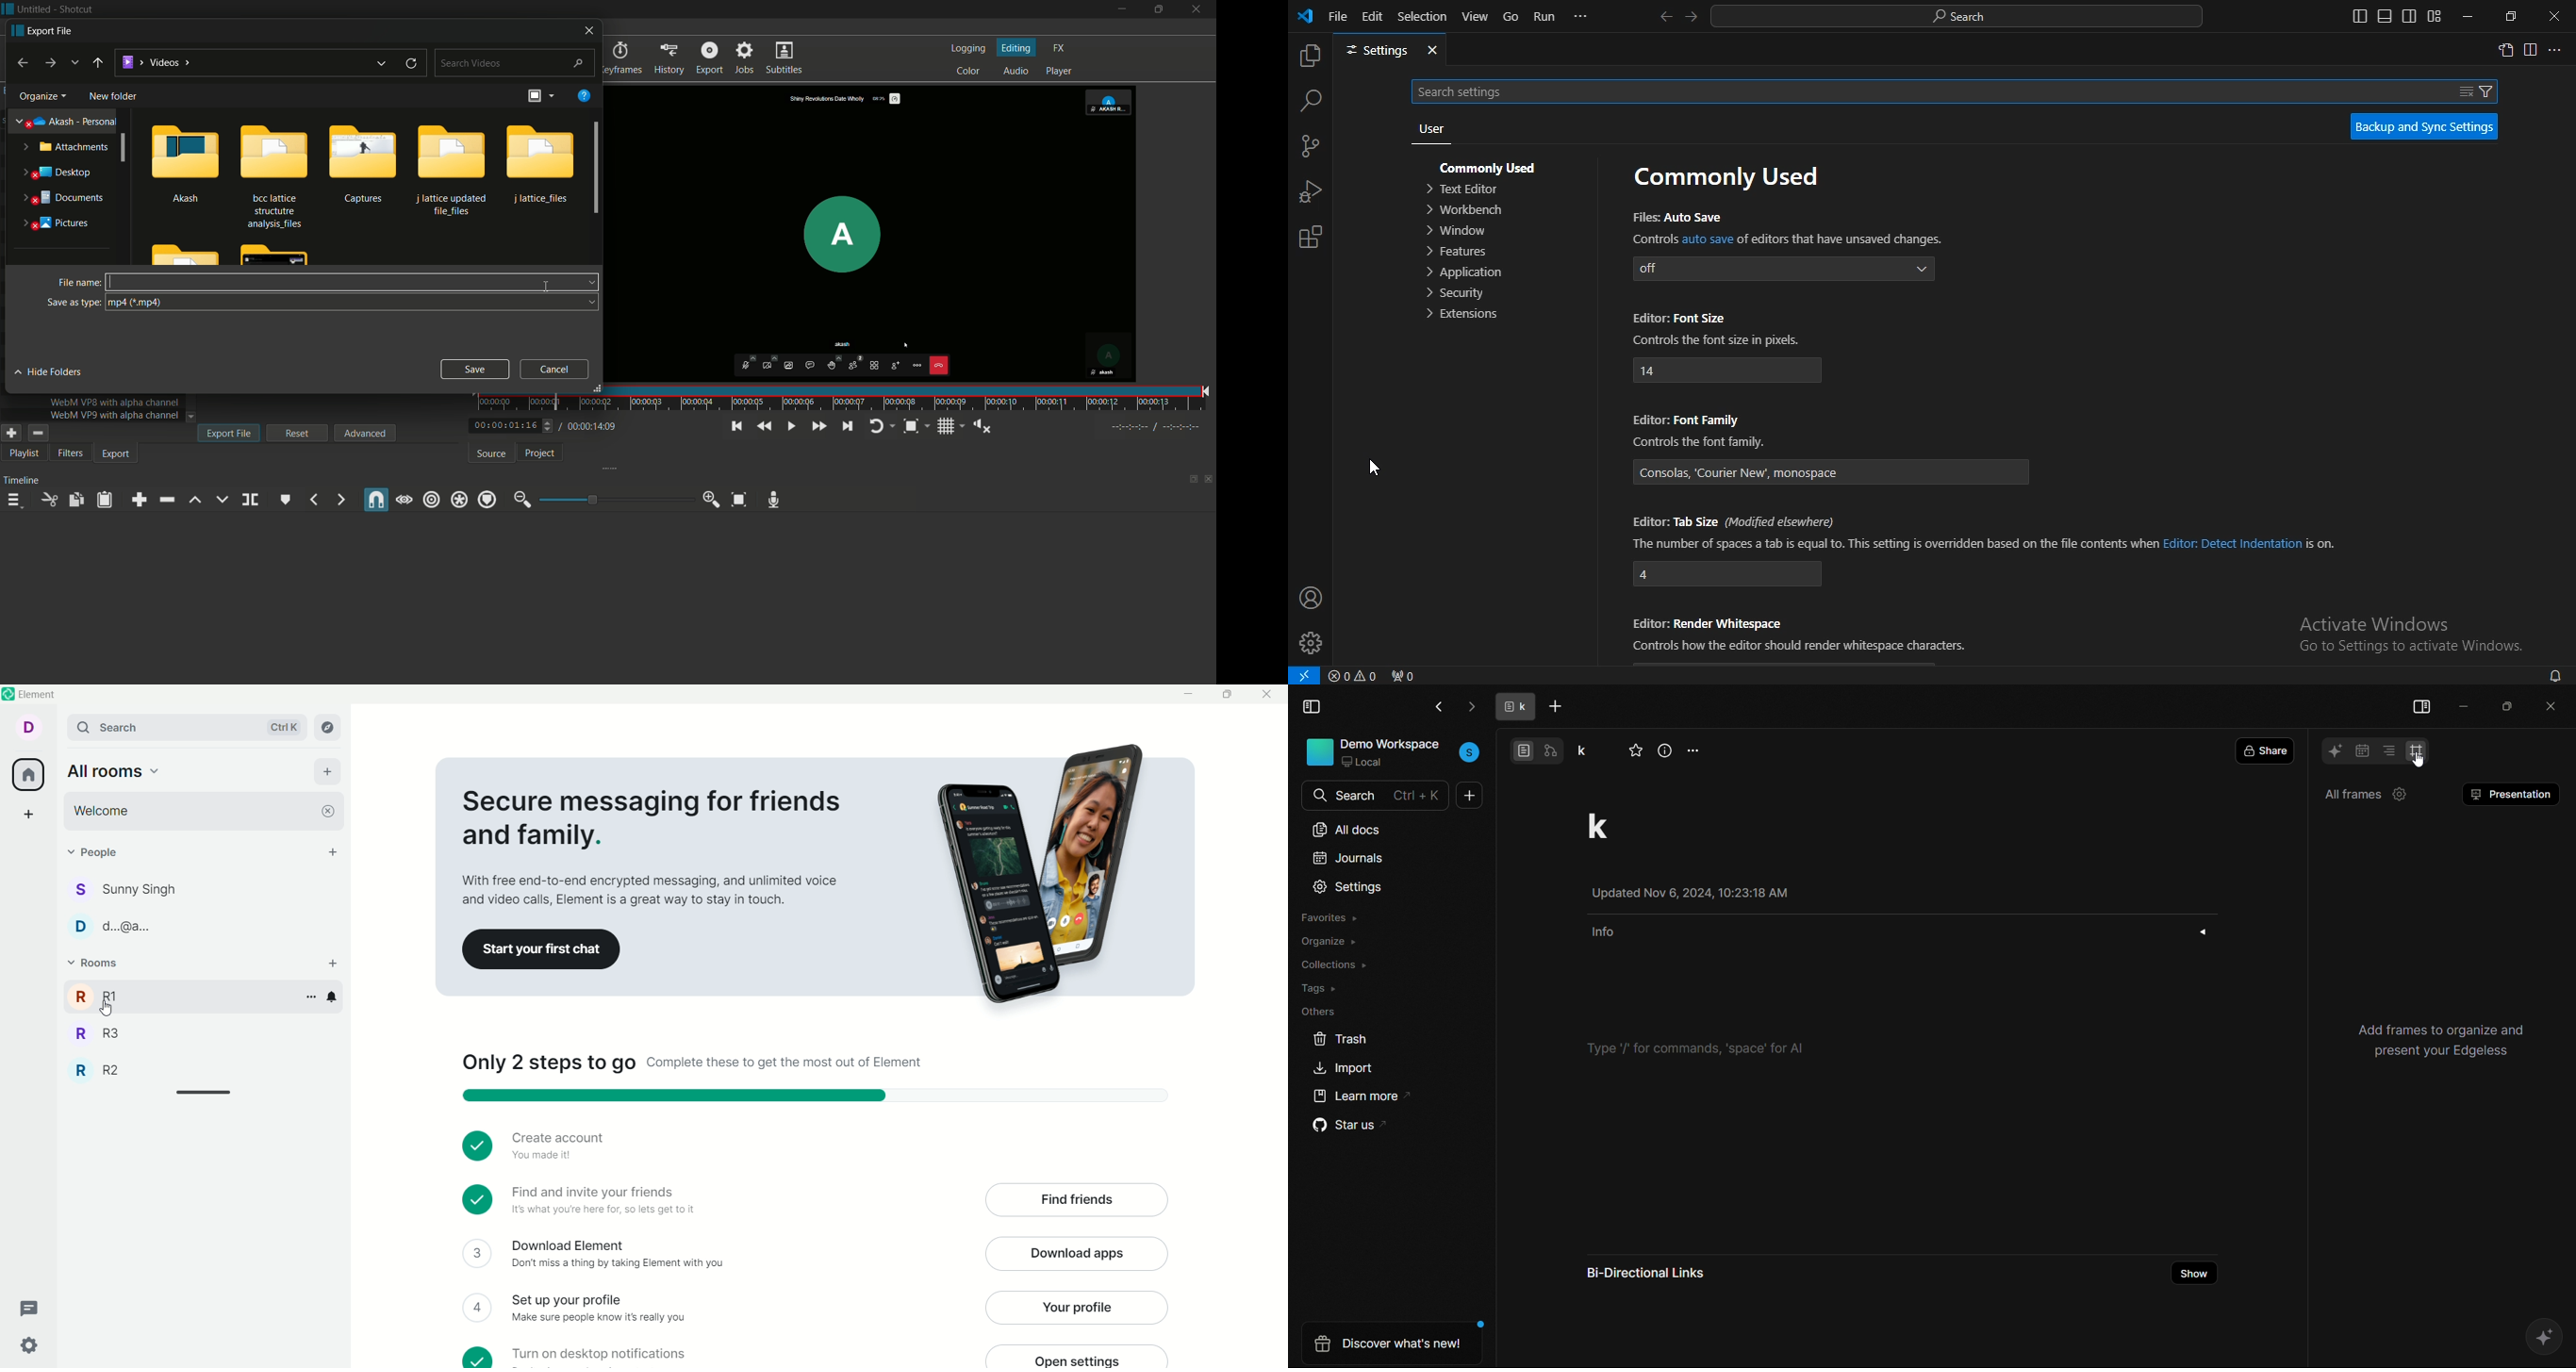 This screenshot has width=2576, height=1372. What do you see at coordinates (1896, 931) in the screenshot?
I see `info` at bounding box center [1896, 931].